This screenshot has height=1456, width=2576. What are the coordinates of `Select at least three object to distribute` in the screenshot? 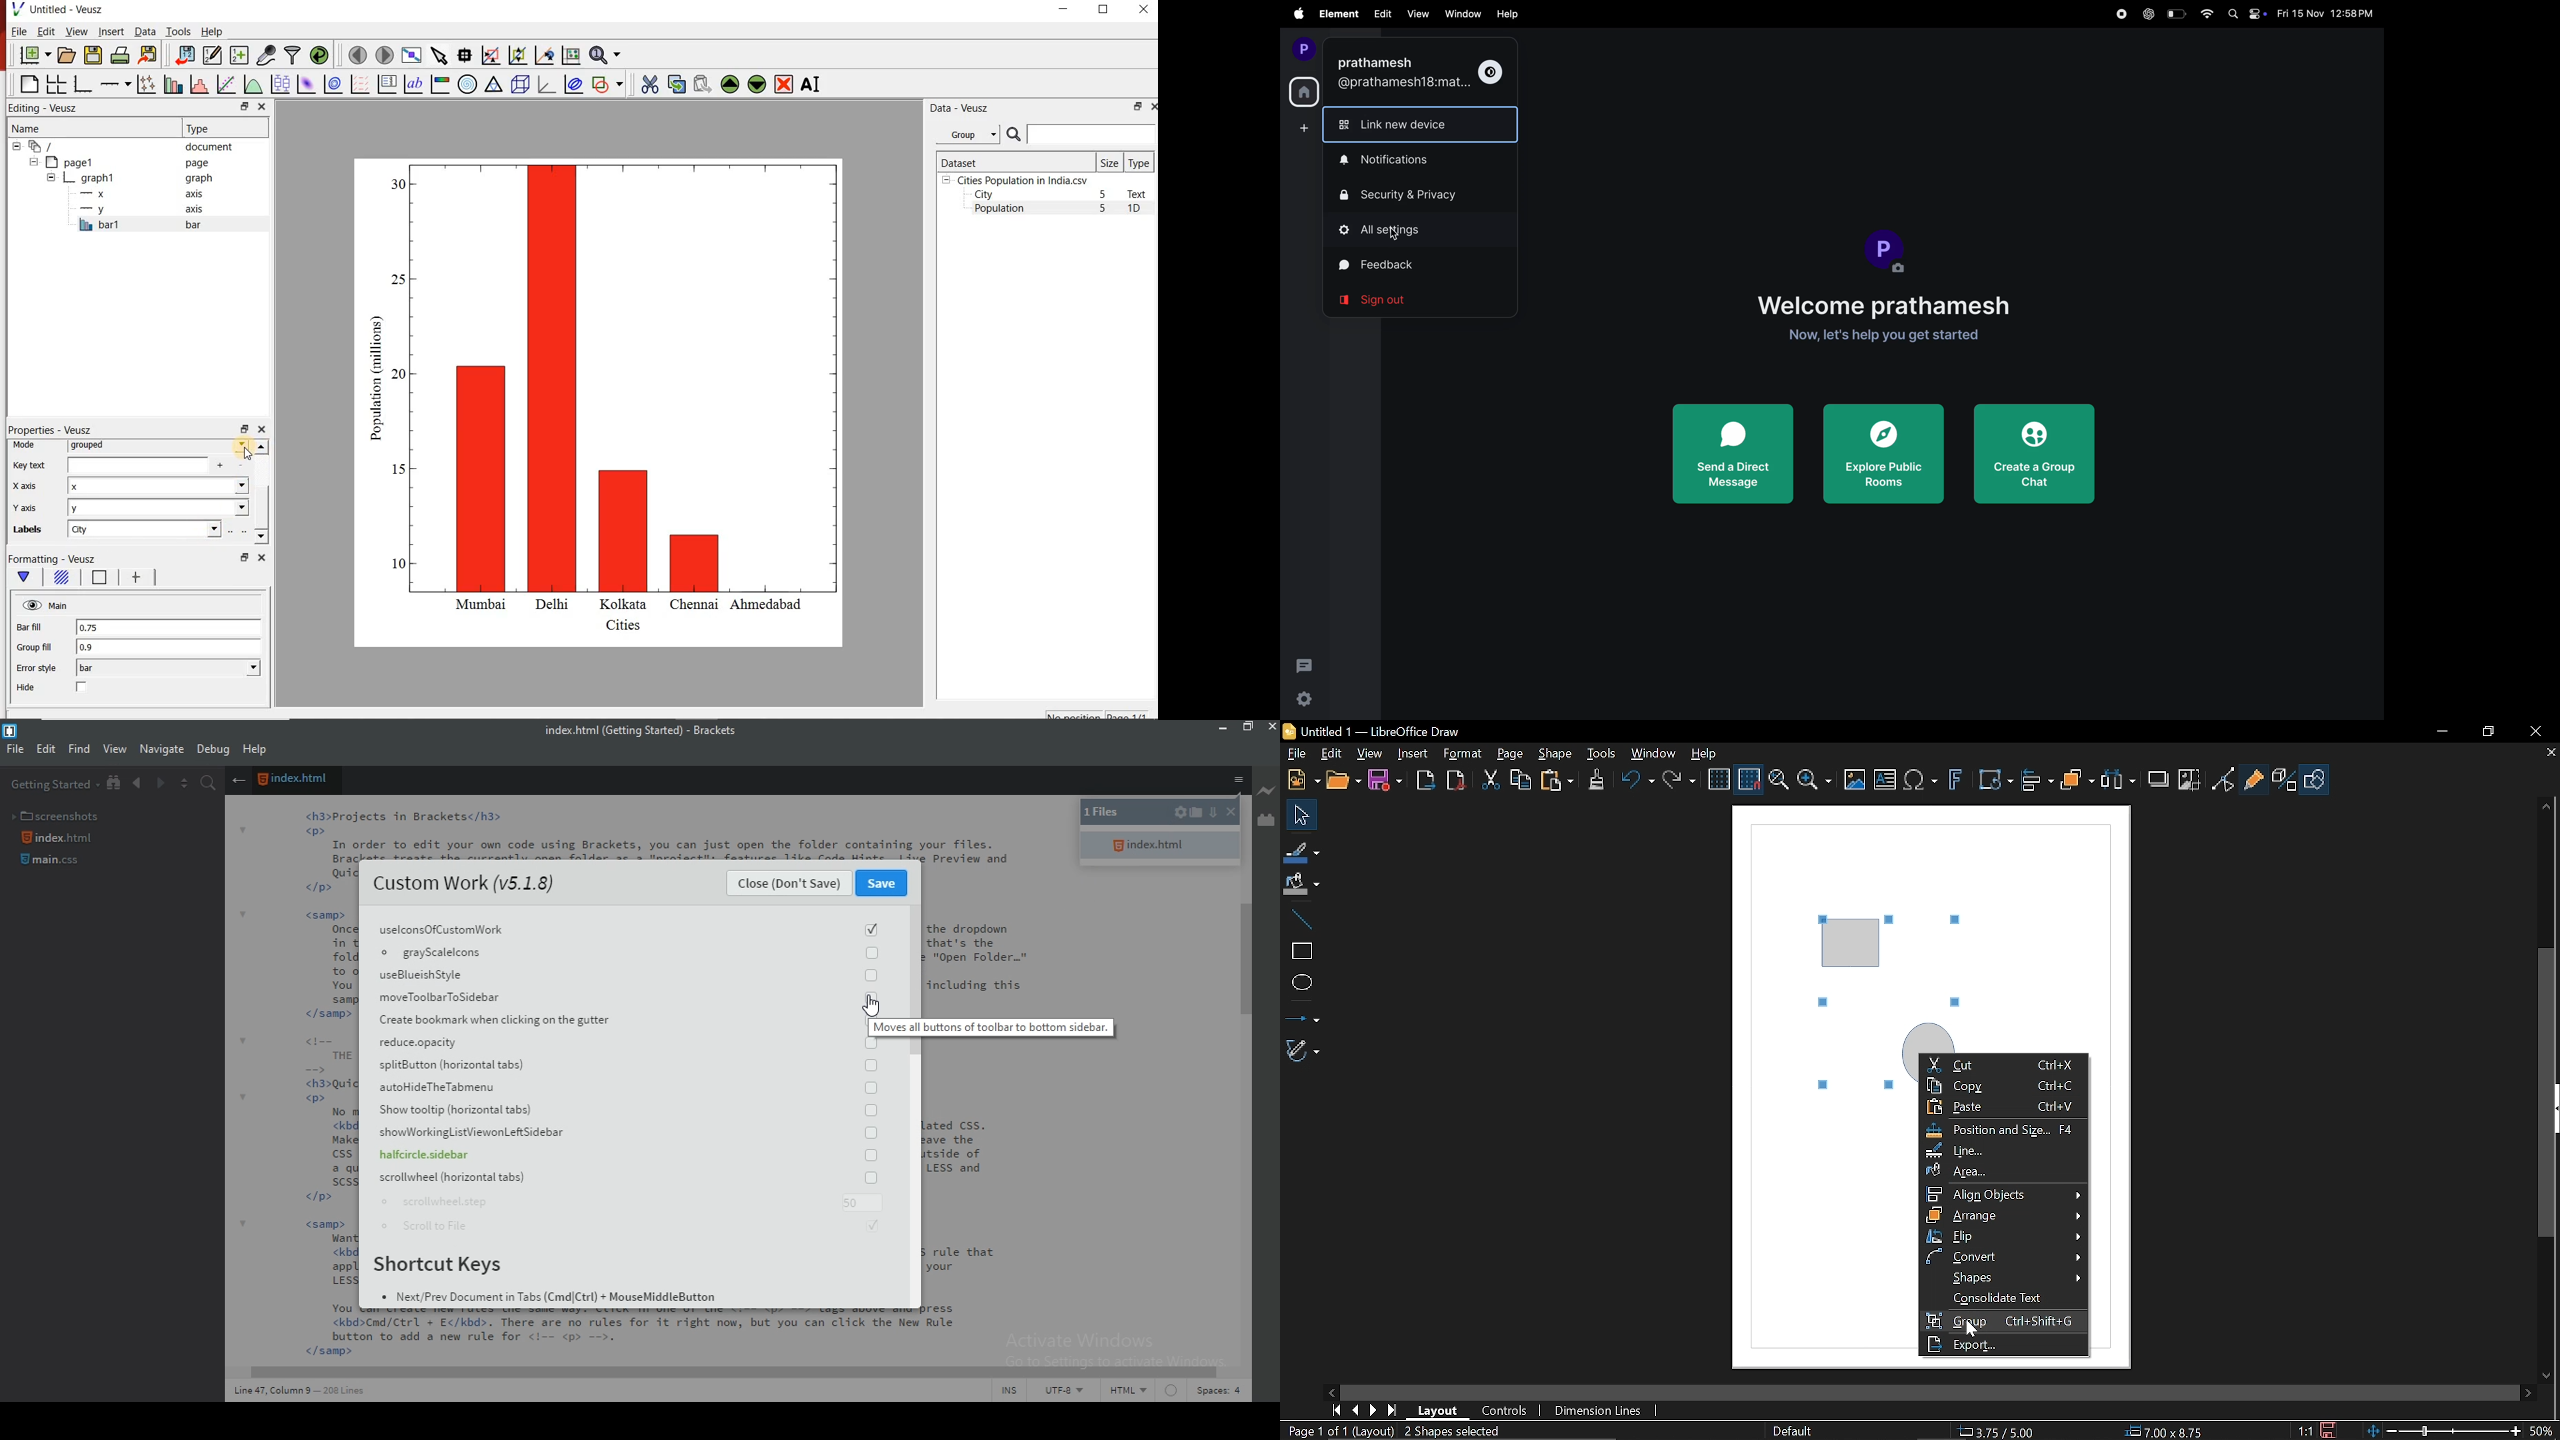 It's located at (2119, 782).